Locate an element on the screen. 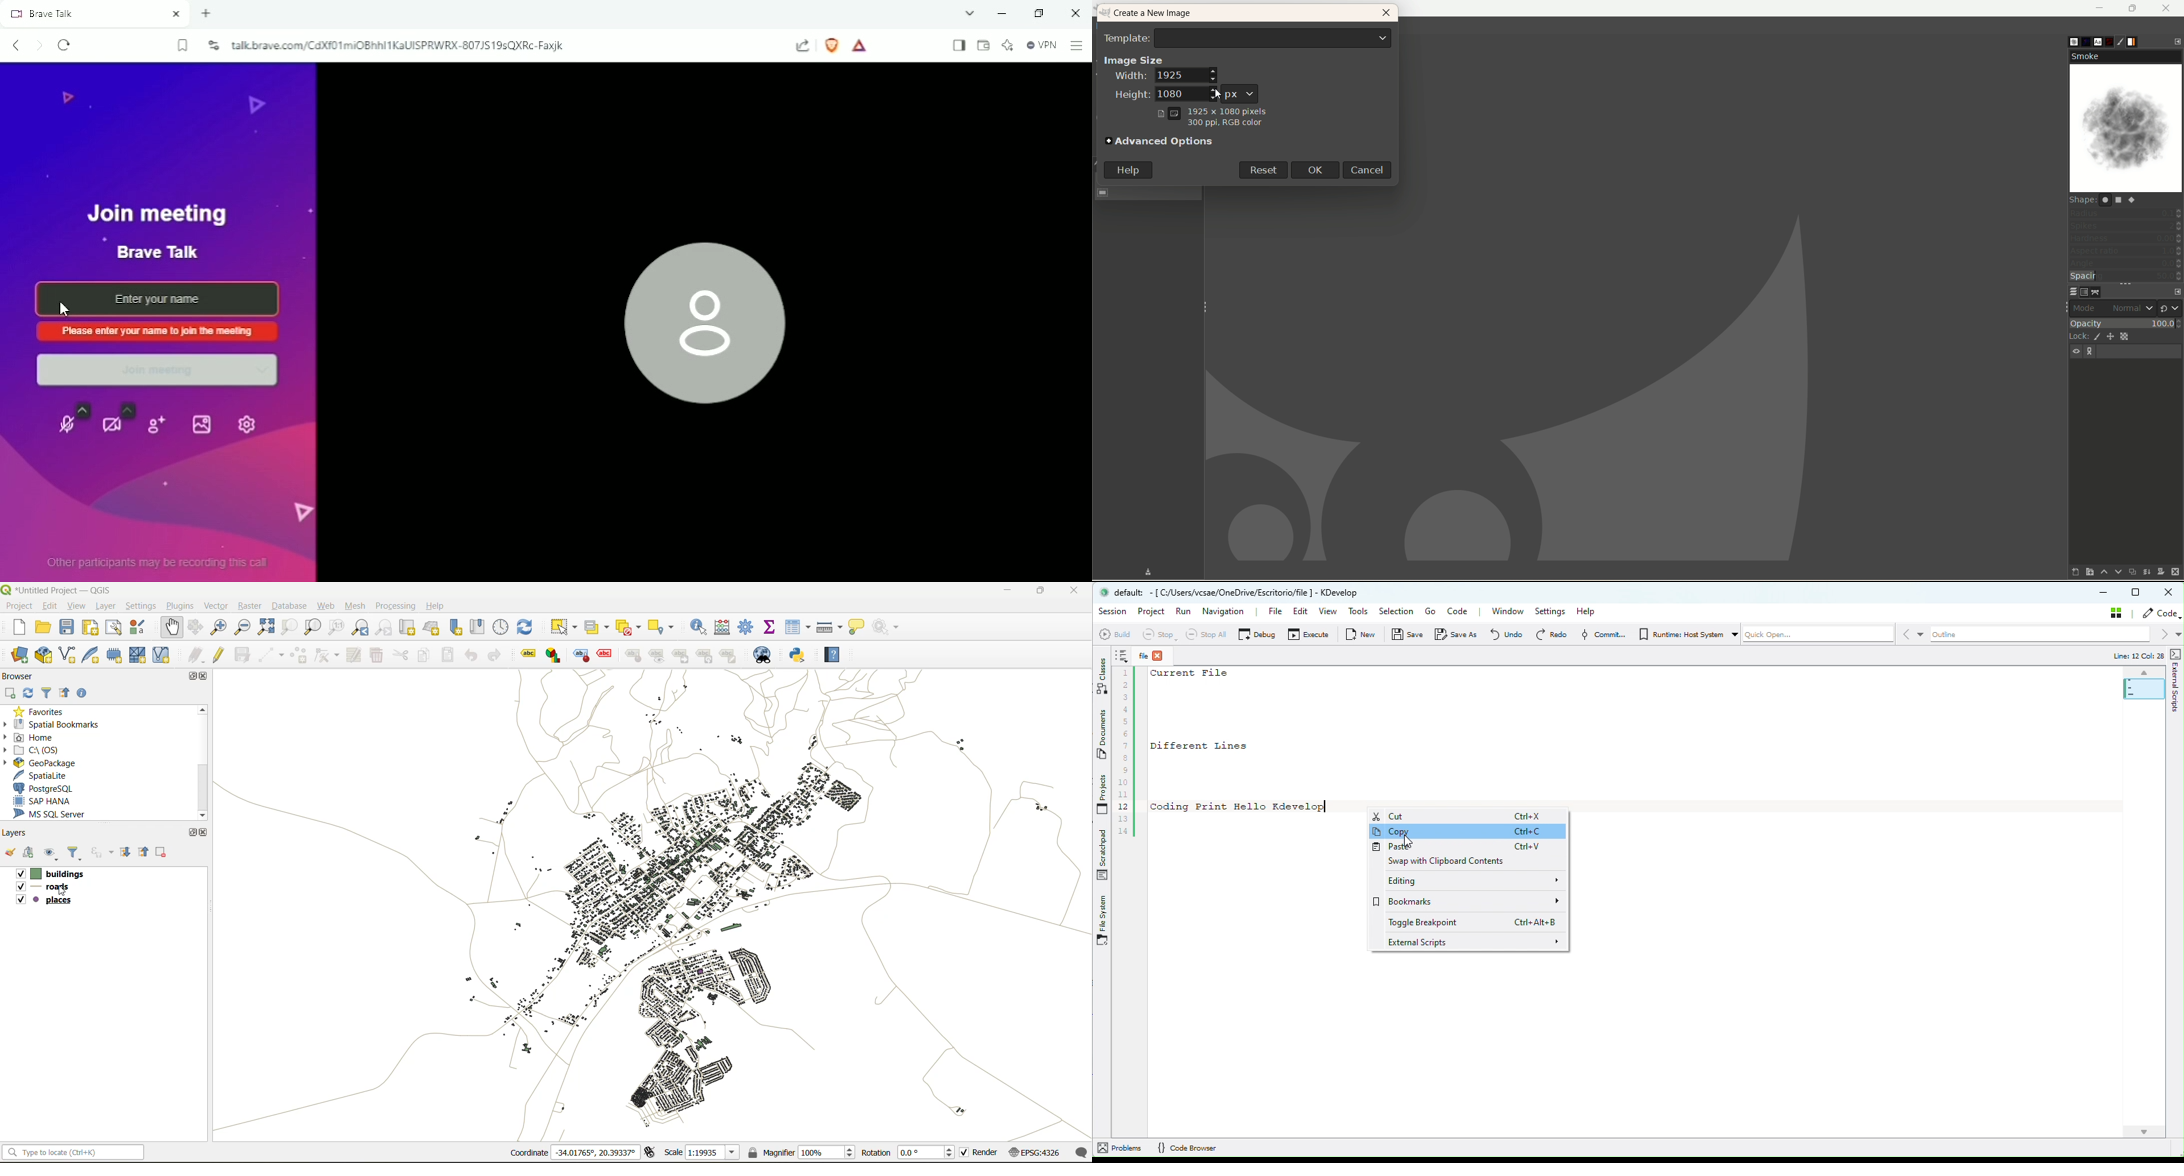 This screenshot has width=2184, height=1176. add a mask is located at coordinates (2160, 572).